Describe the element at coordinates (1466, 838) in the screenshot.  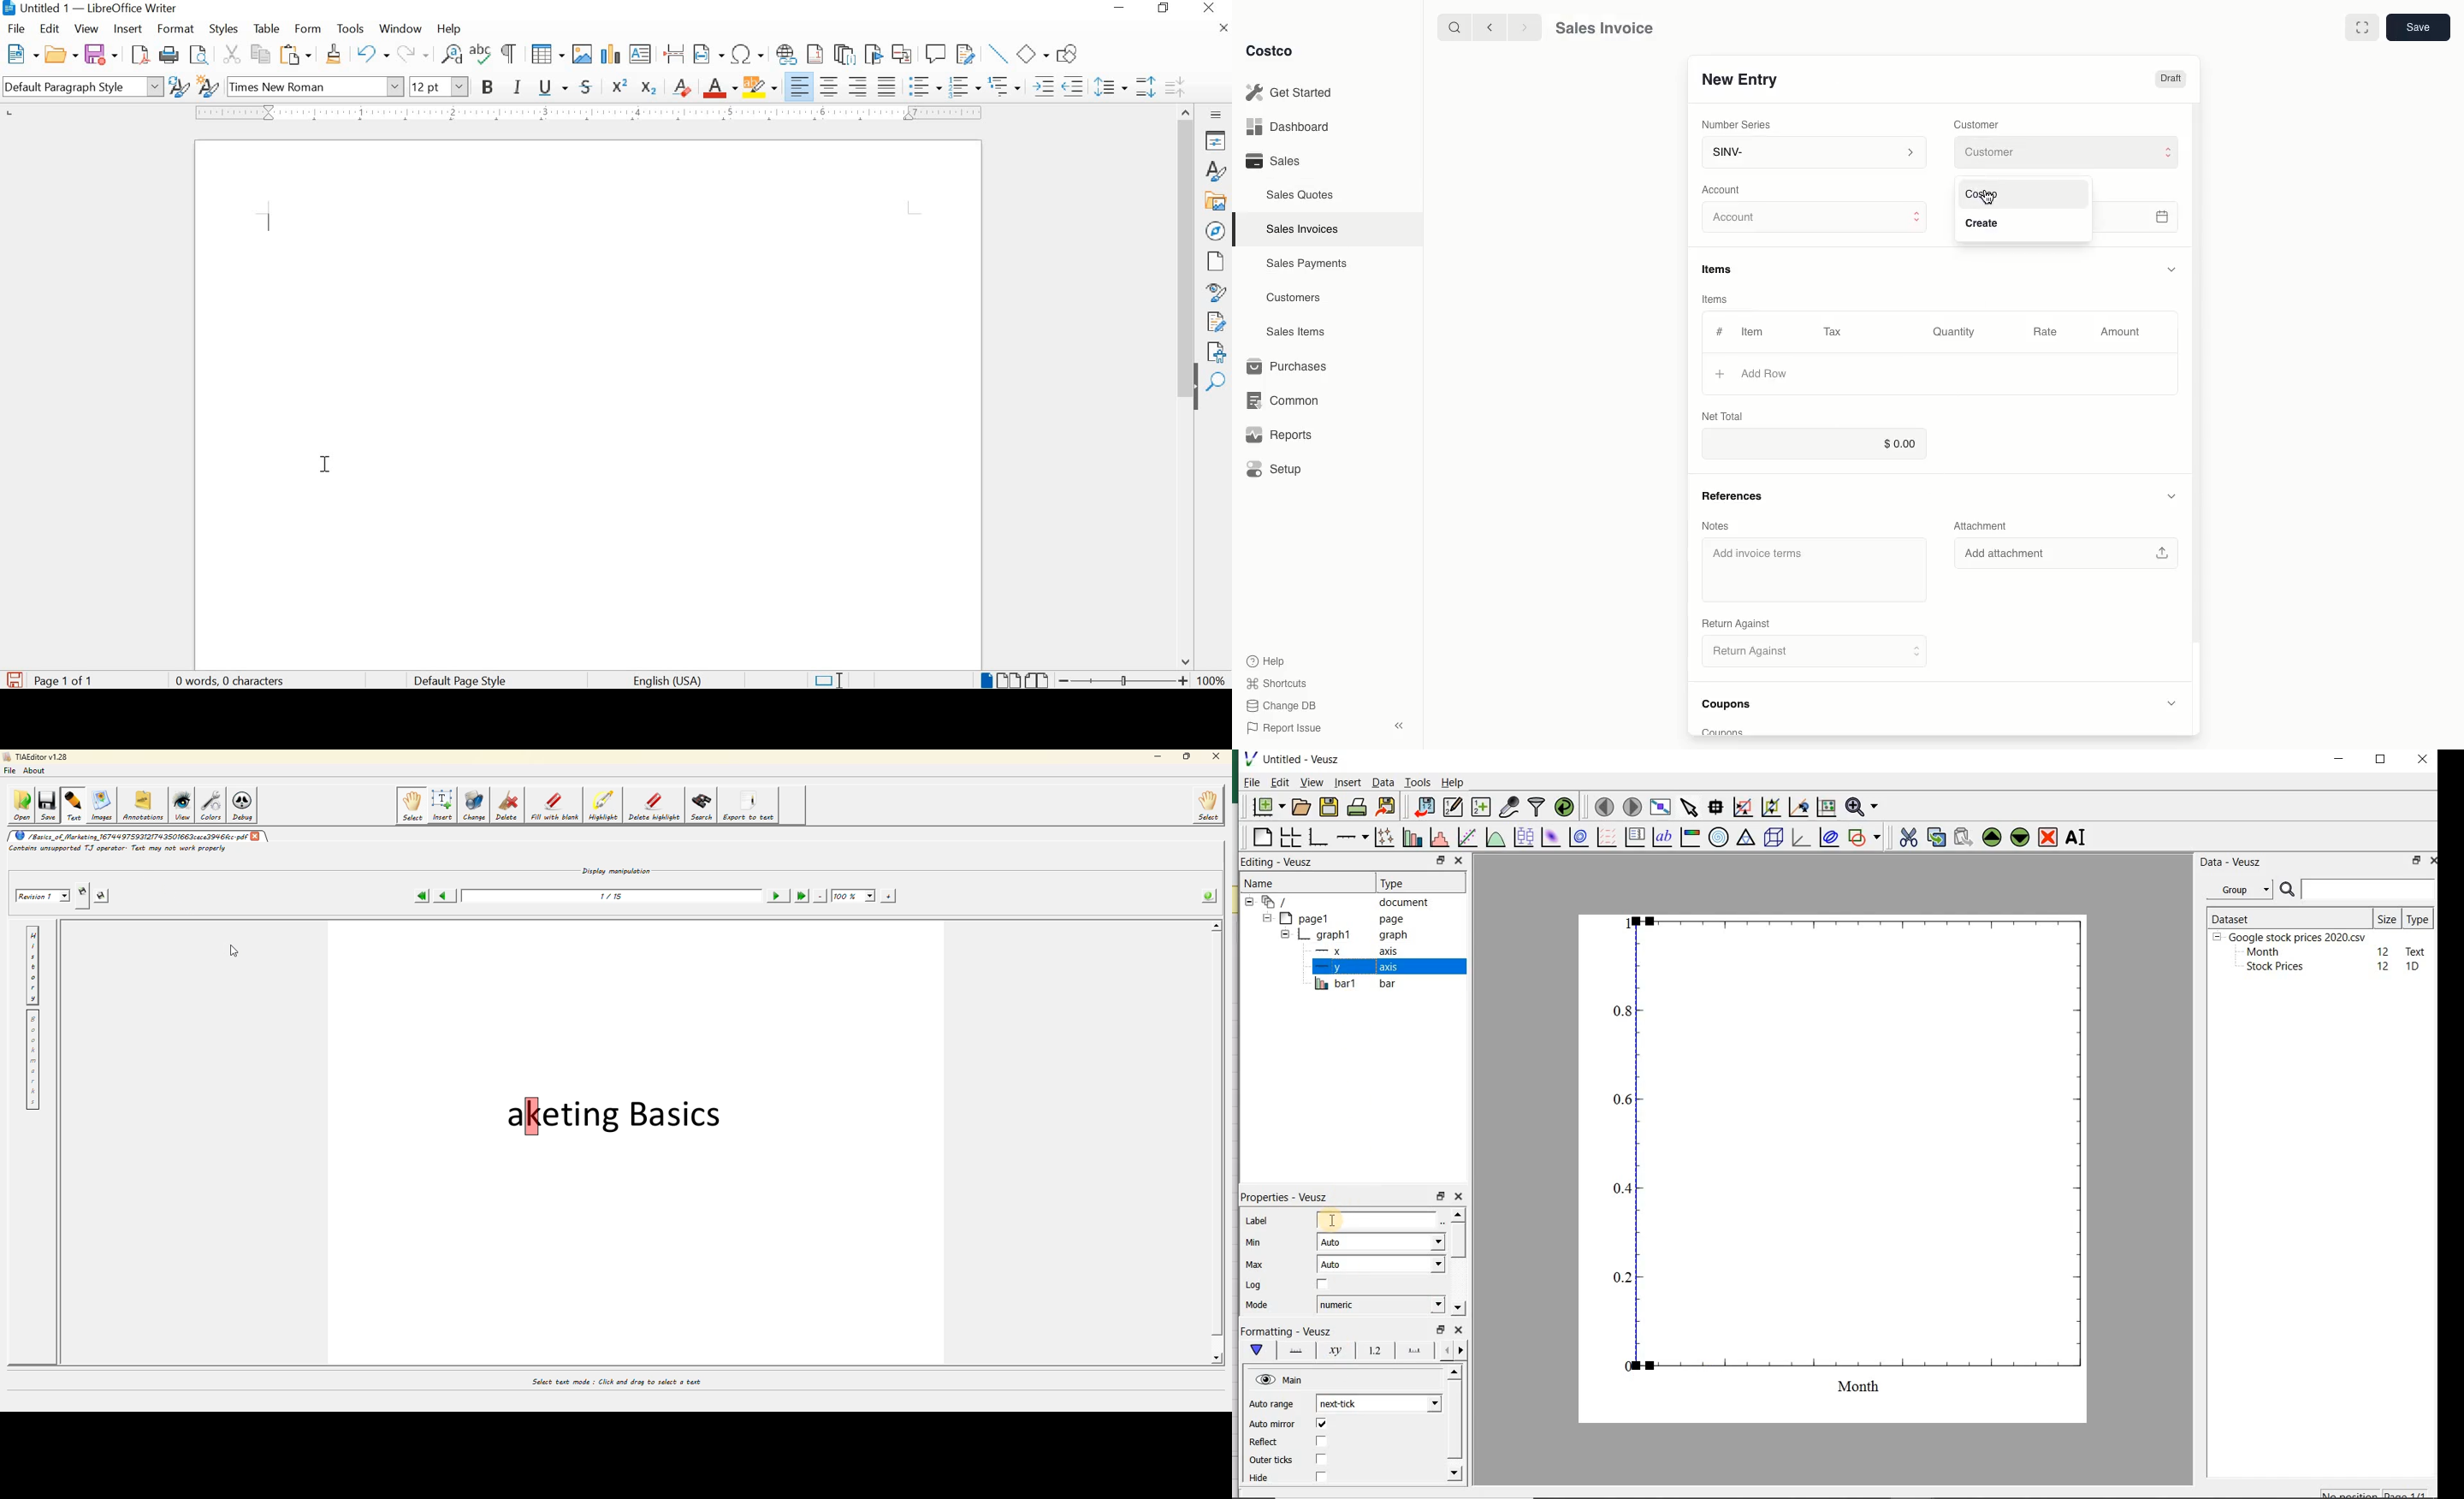
I see `fit a function to data` at that location.